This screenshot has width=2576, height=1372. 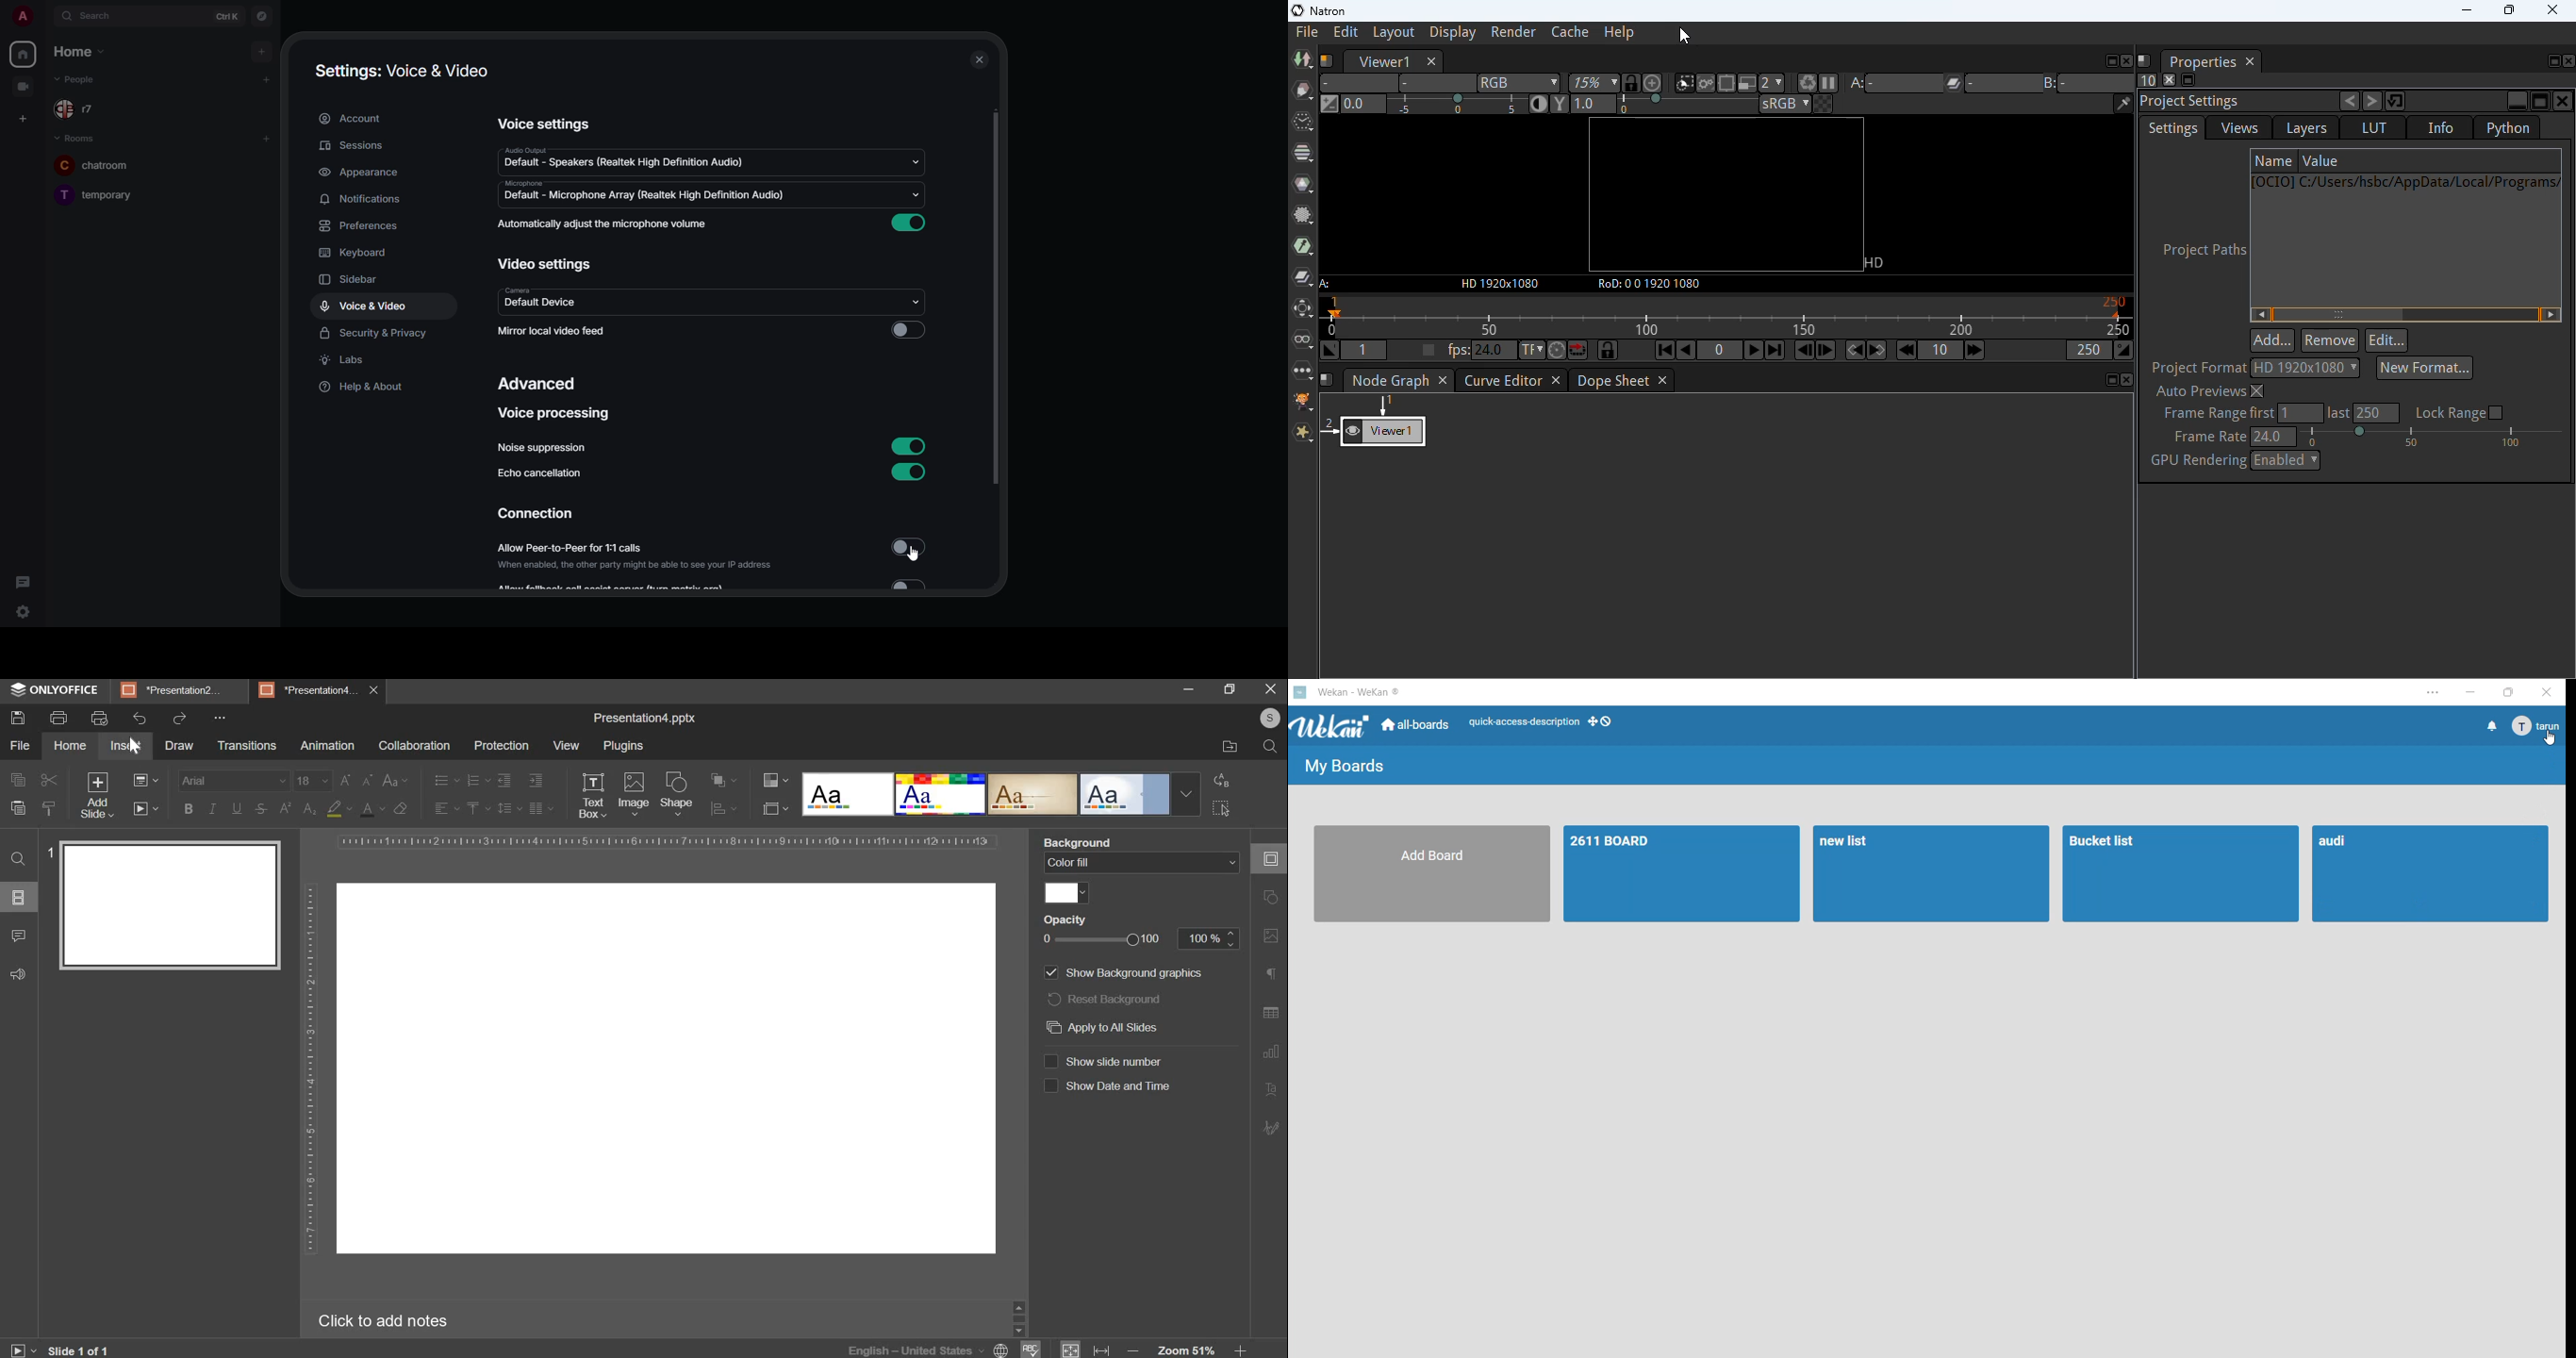 I want to click on help & about, so click(x=361, y=388).